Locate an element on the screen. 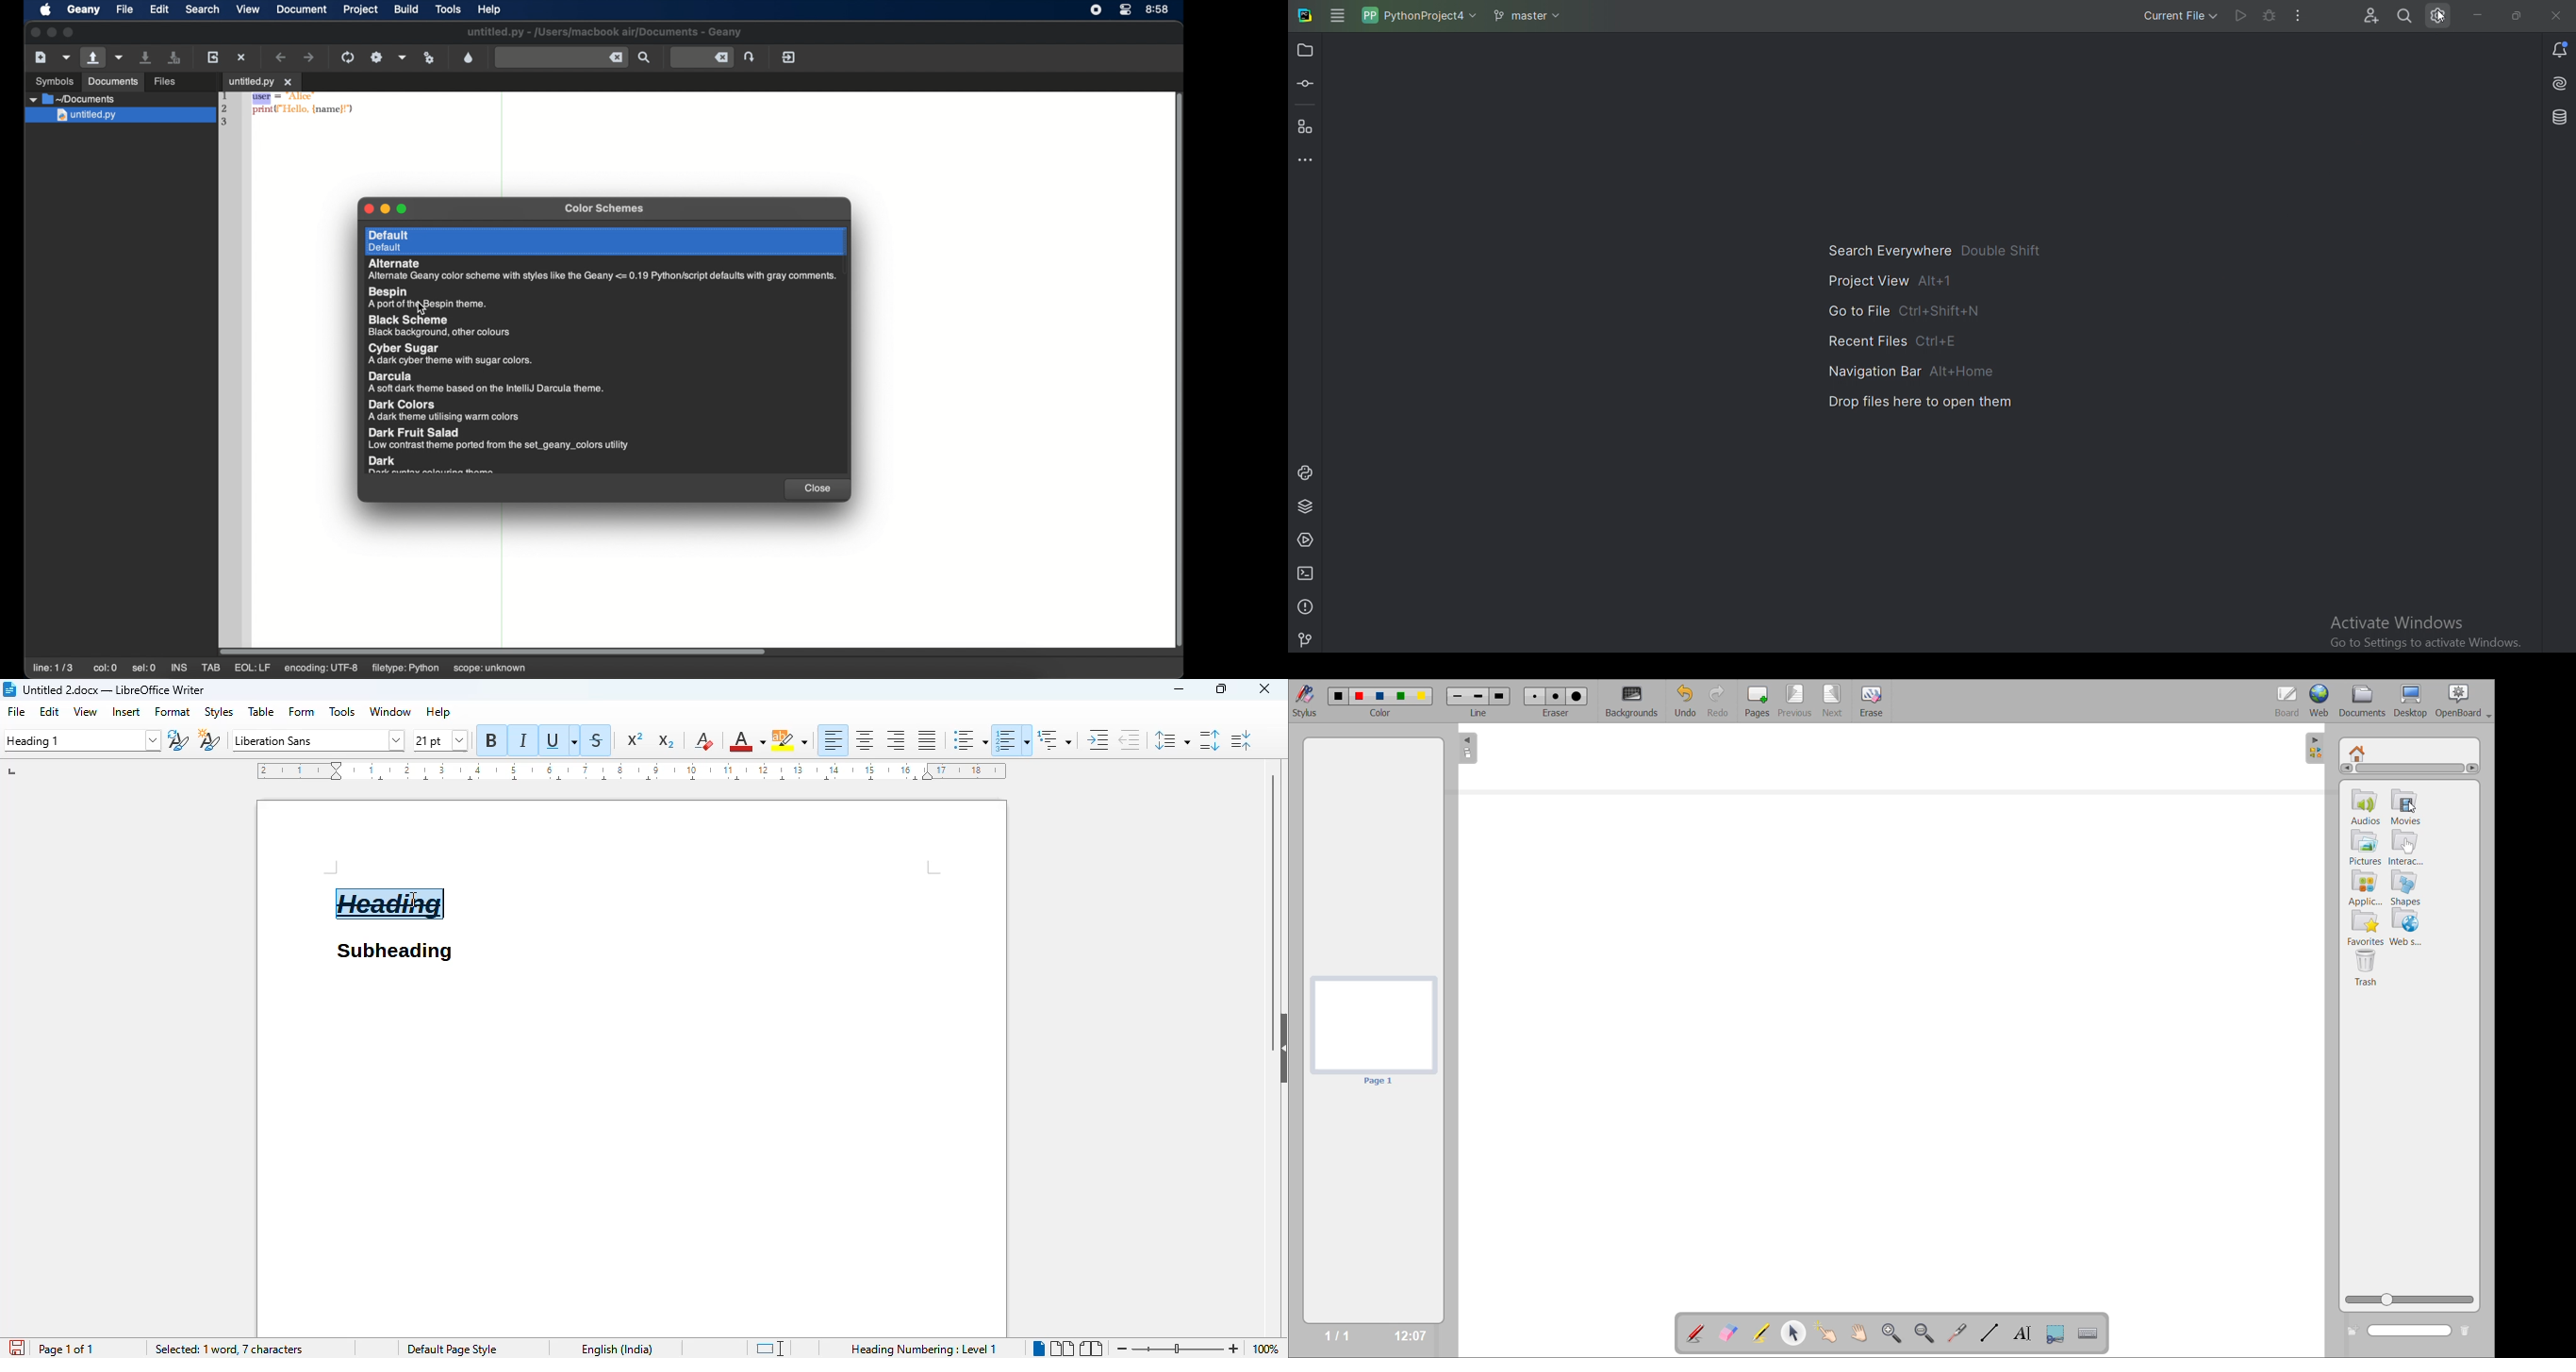  align right is located at coordinates (896, 739).